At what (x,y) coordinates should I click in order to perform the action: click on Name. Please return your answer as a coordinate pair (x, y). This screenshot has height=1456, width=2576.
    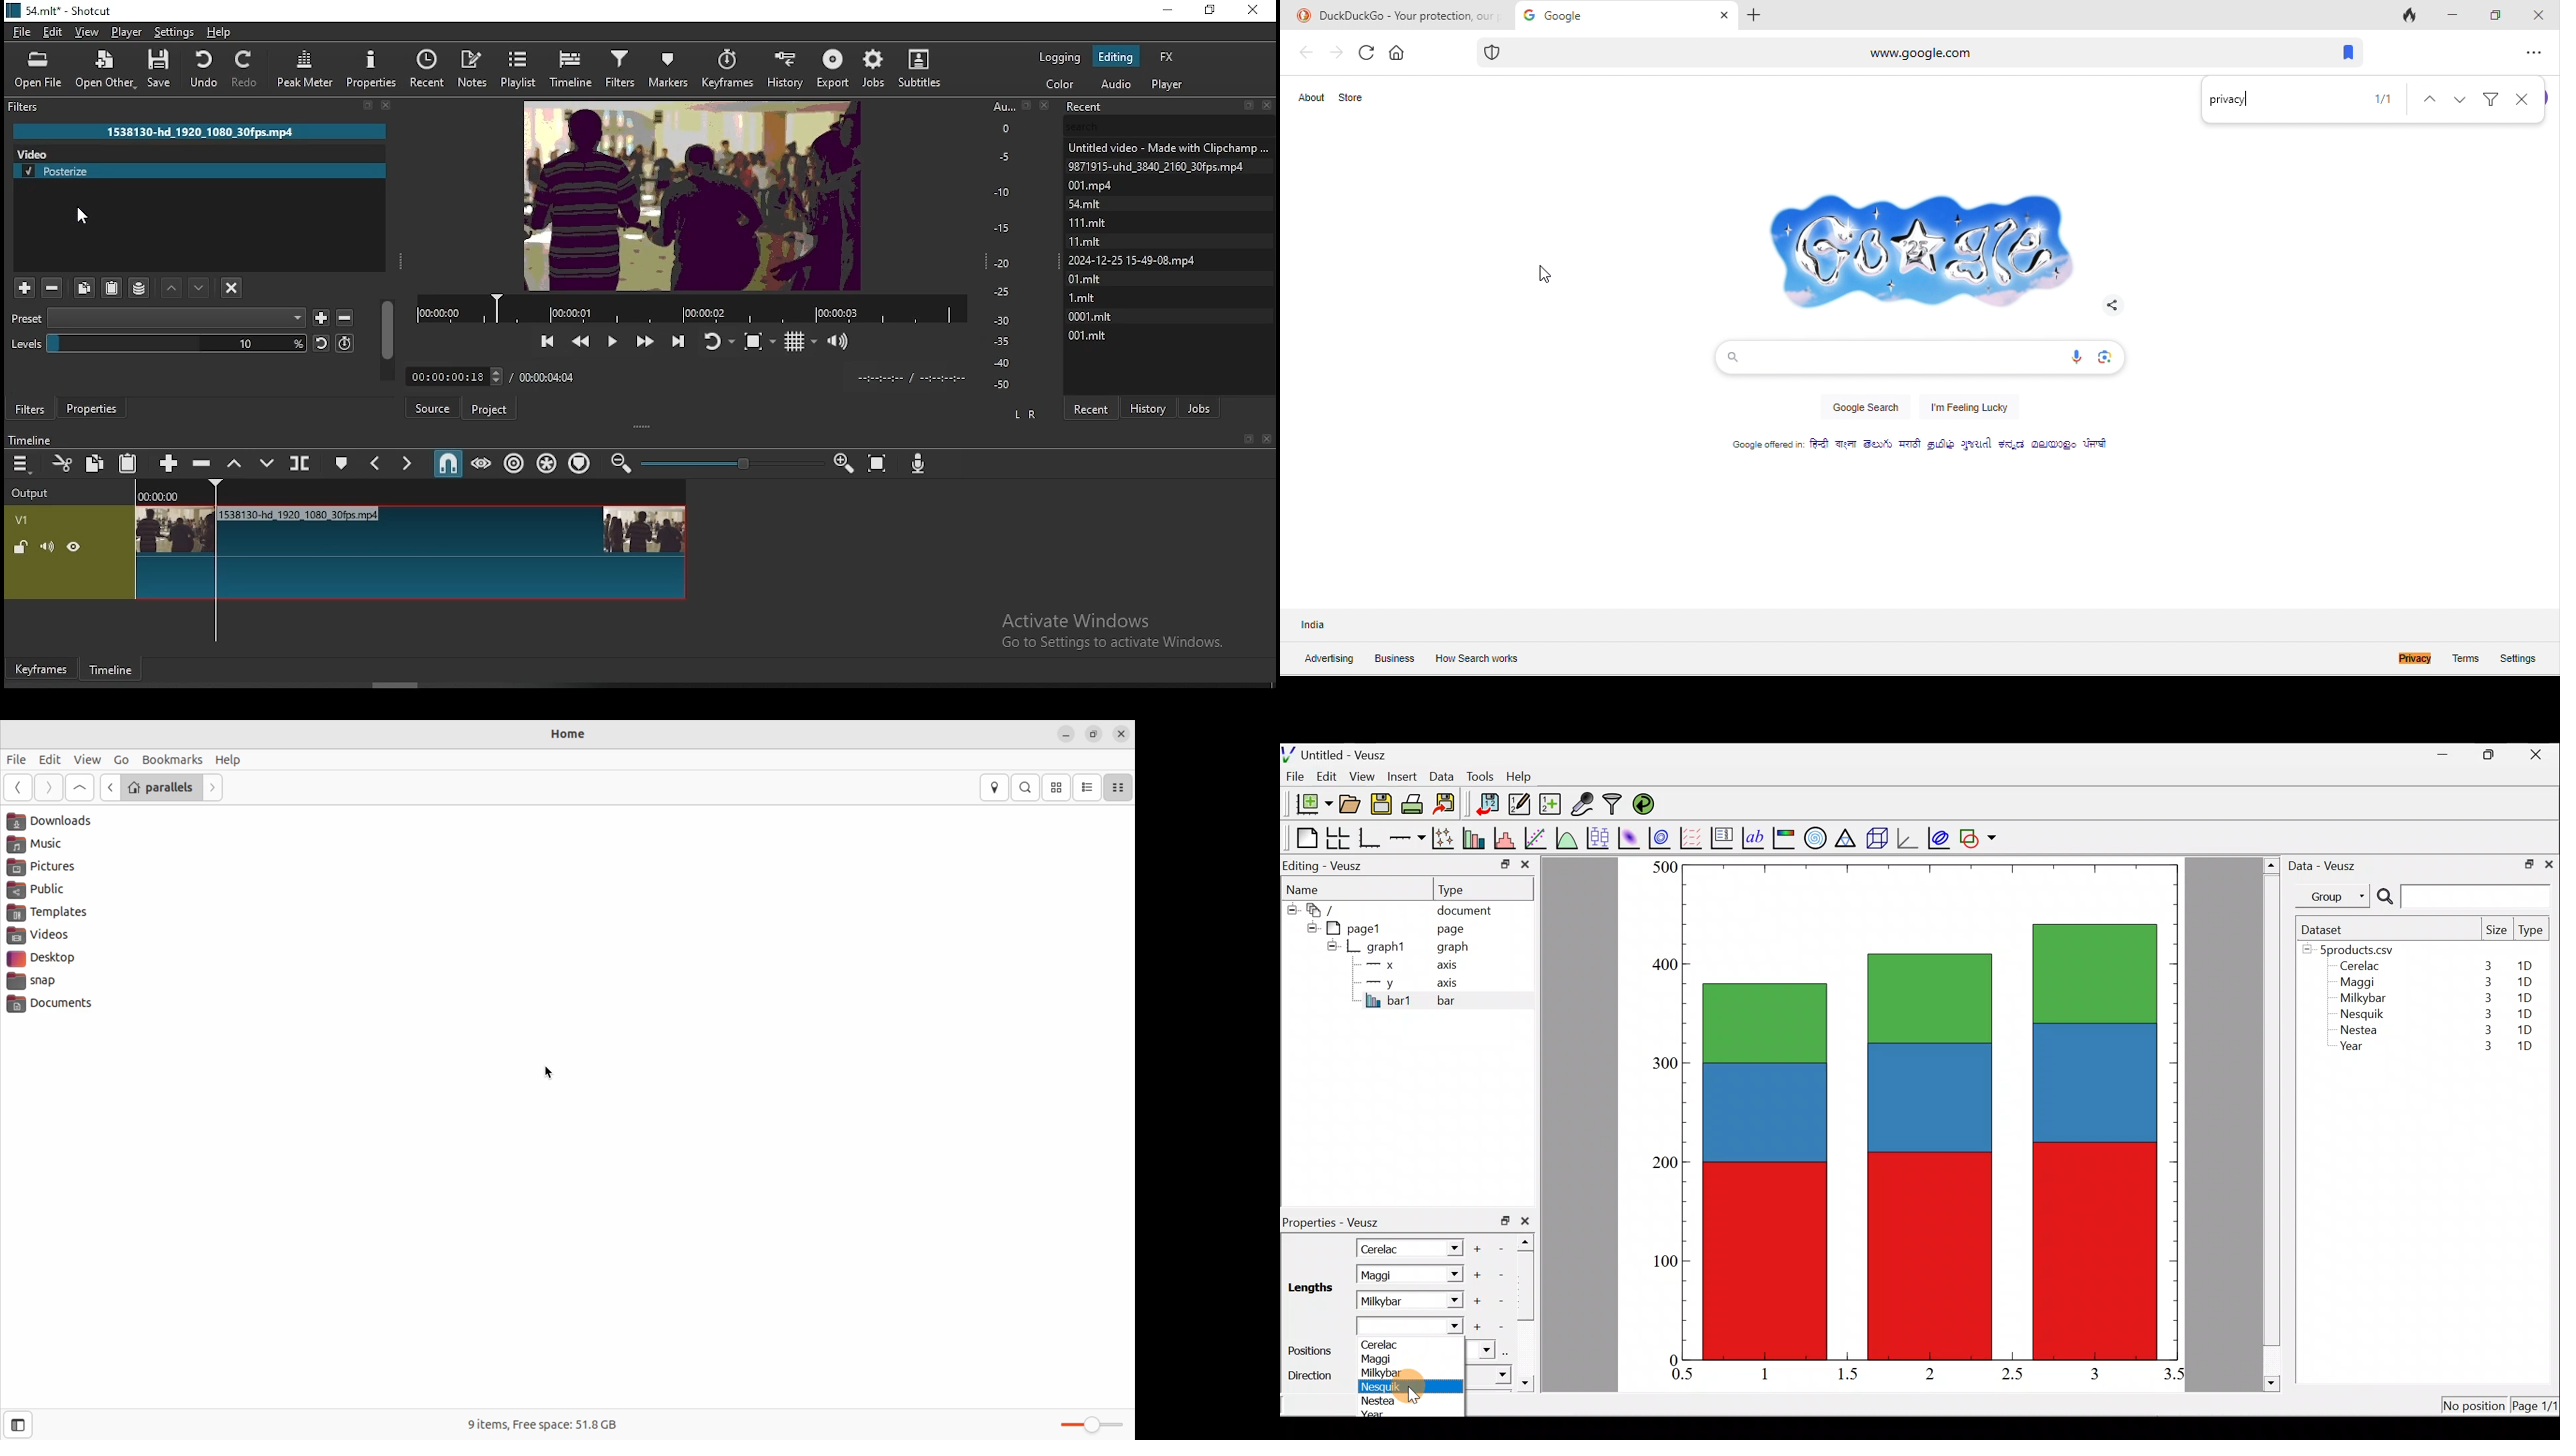
    Looking at the image, I should click on (1311, 887).